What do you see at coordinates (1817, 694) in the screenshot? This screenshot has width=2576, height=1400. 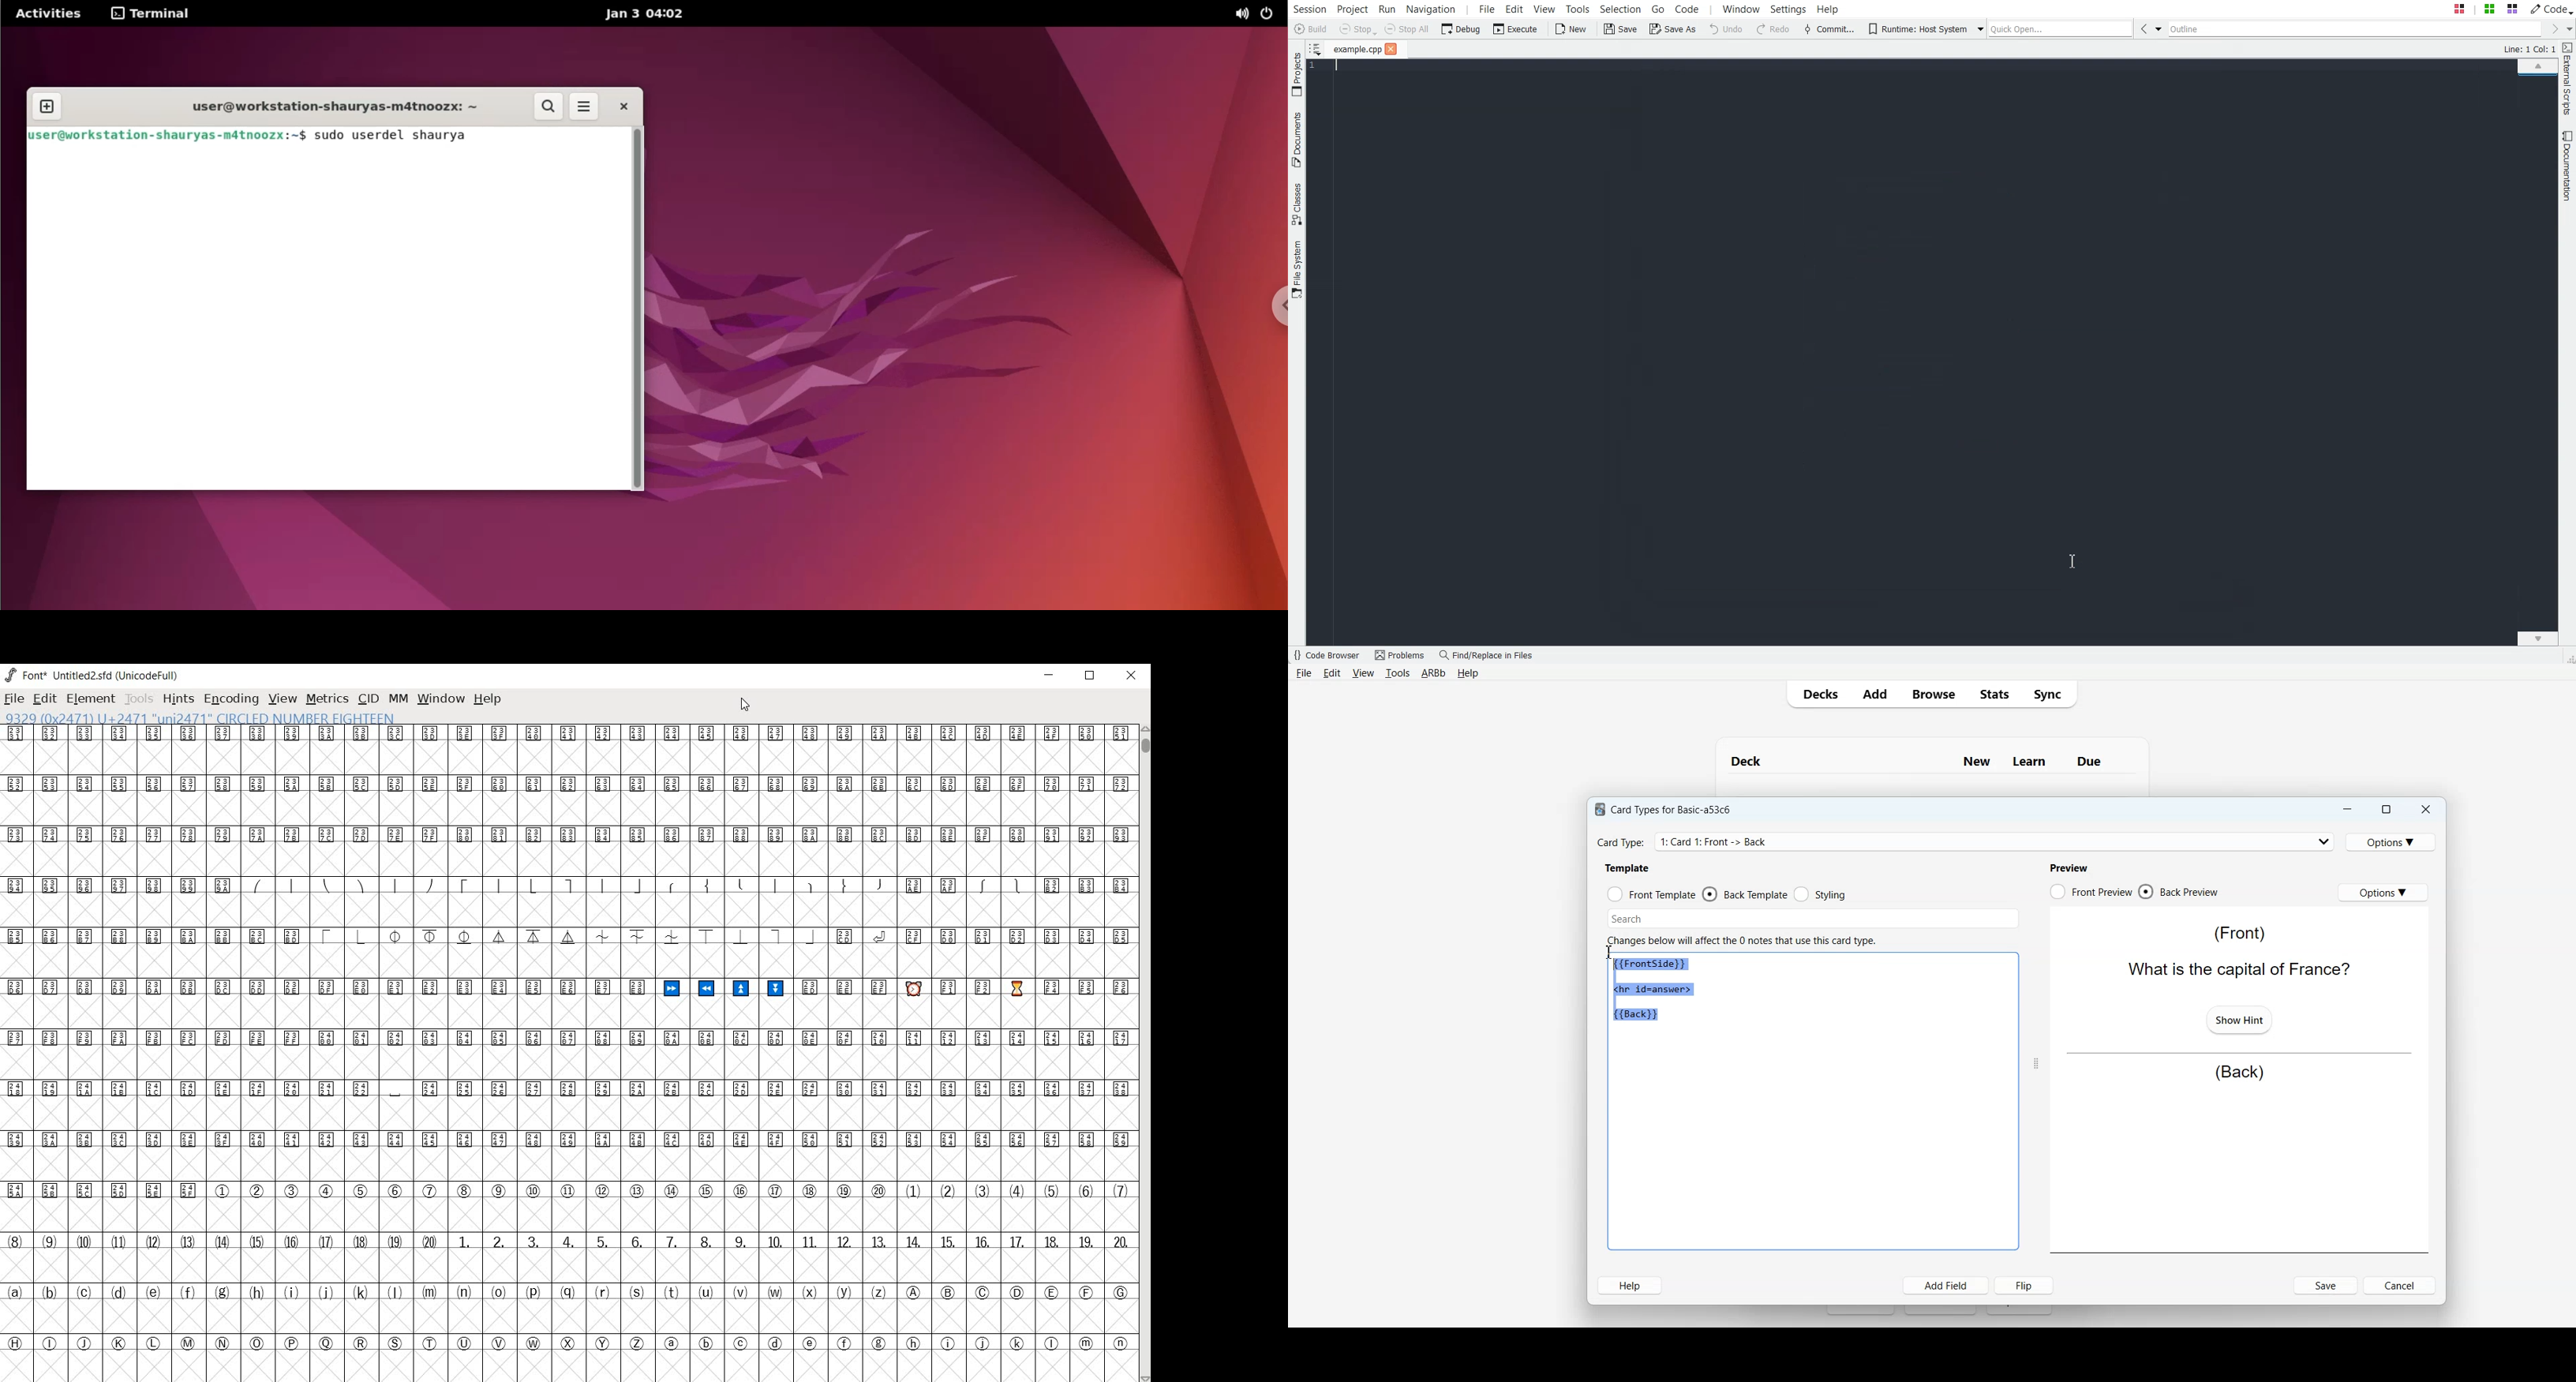 I see `Decks` at bounding box center [1817, 694].